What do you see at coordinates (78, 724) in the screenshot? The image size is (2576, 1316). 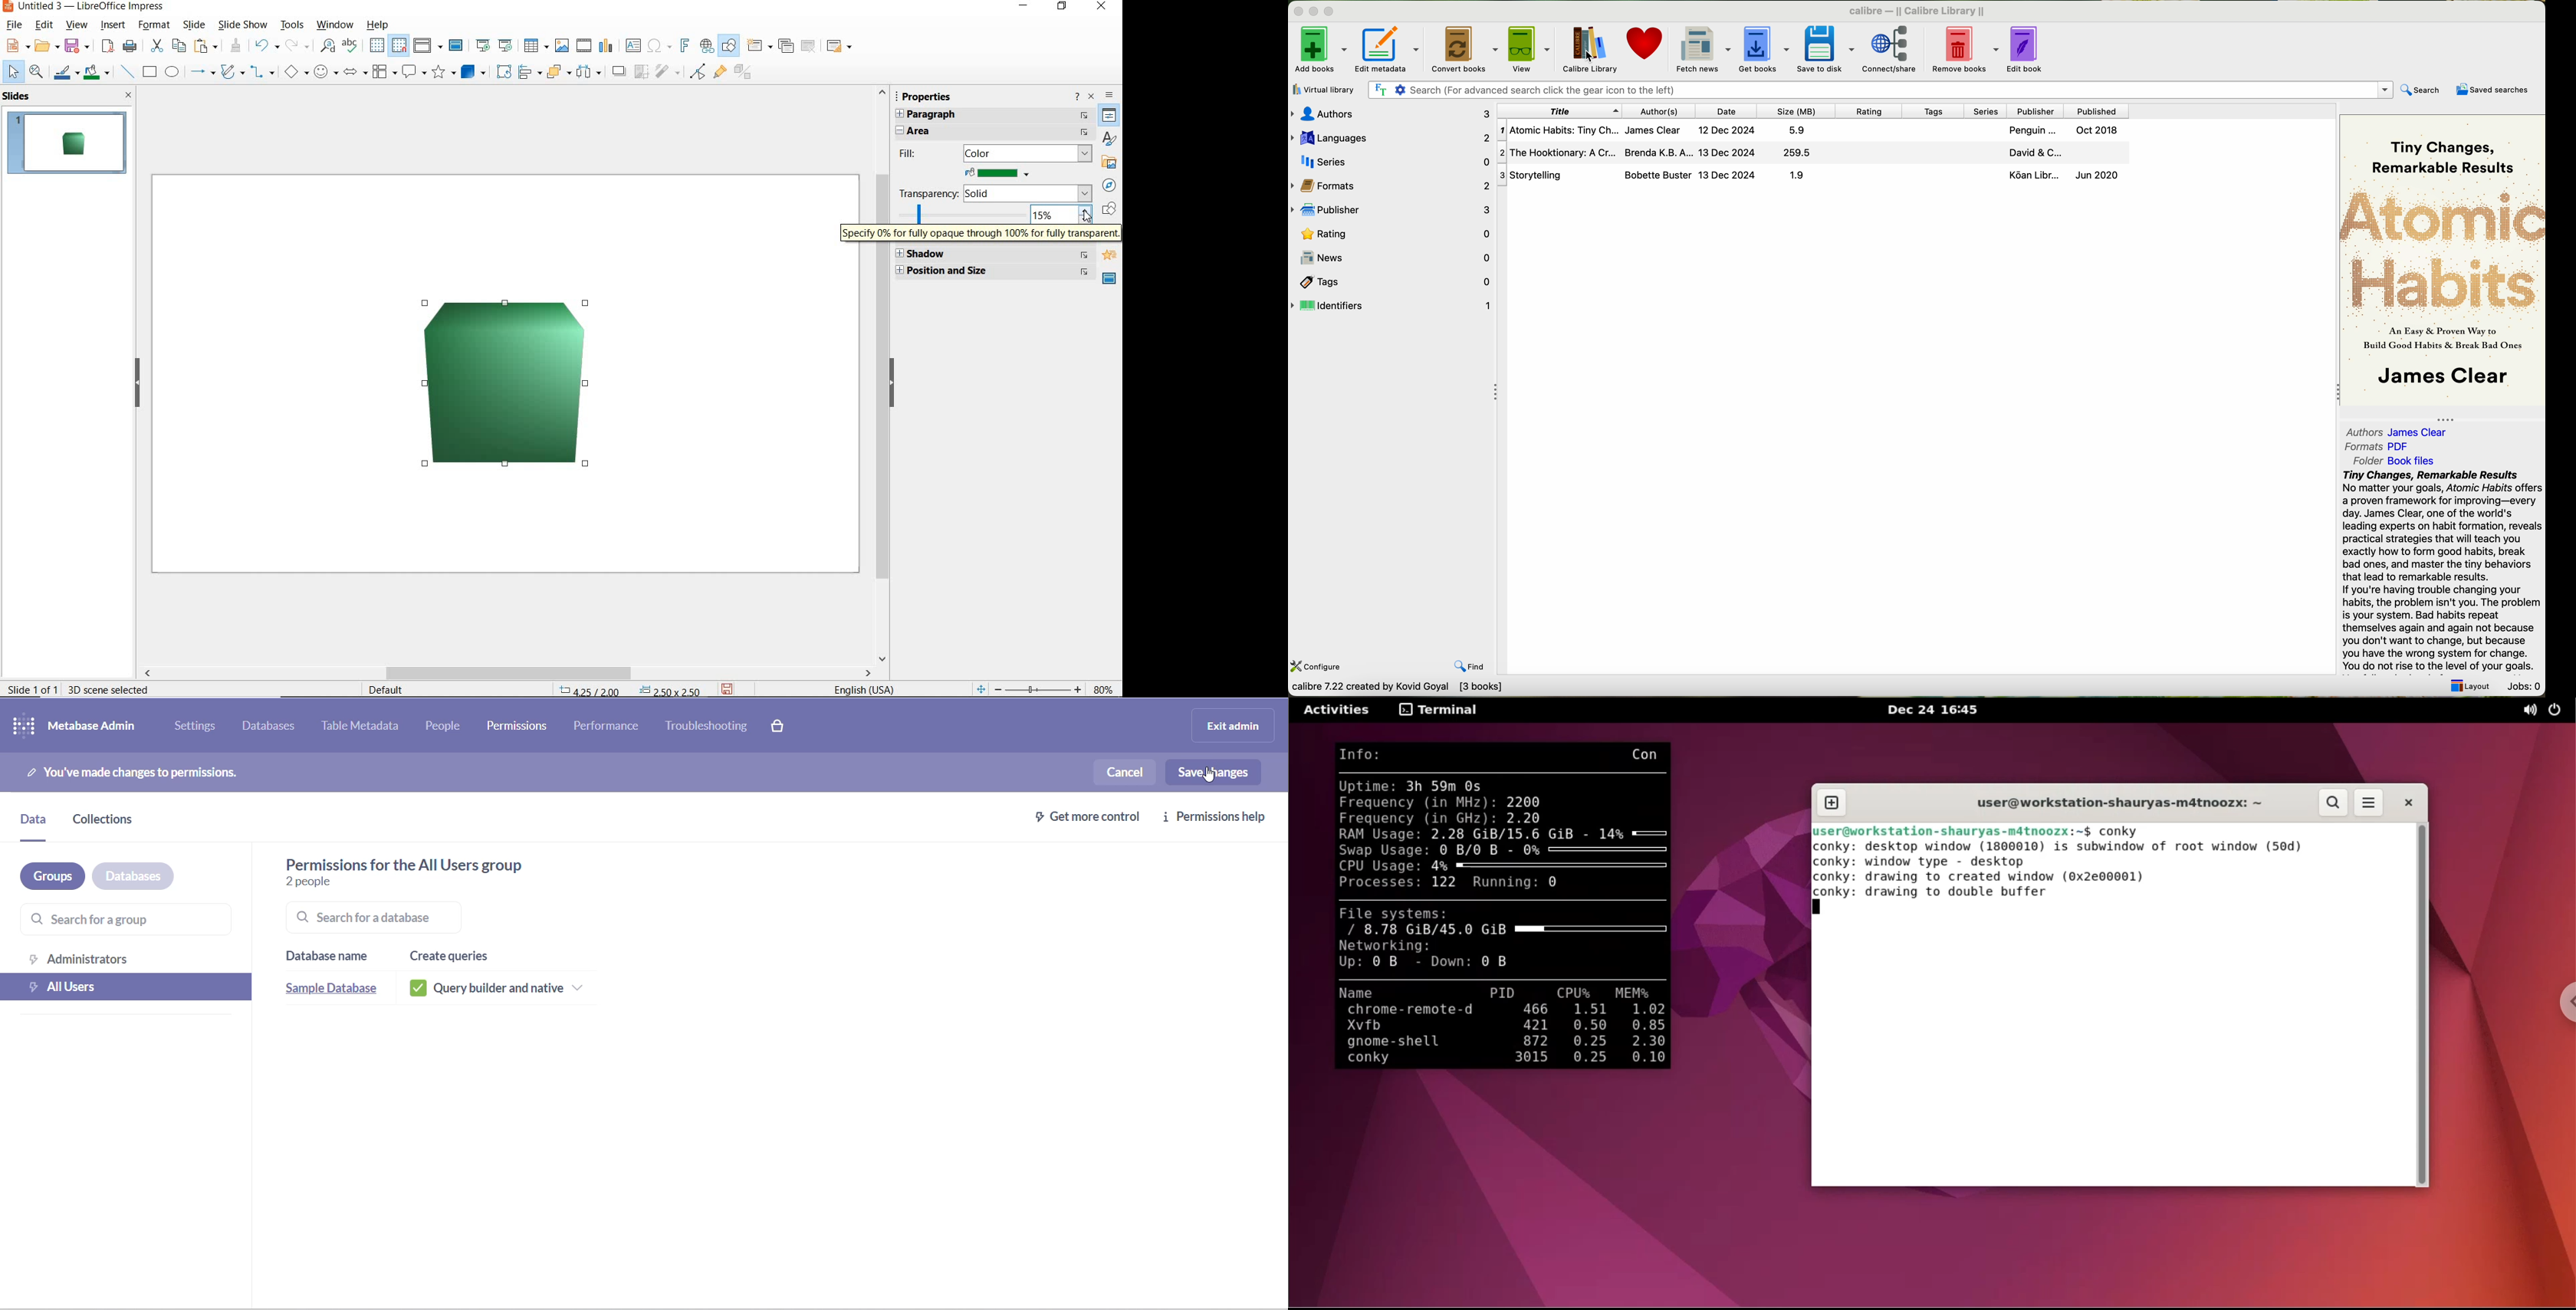 I see `logo and name` at bounding box center [78, 724].